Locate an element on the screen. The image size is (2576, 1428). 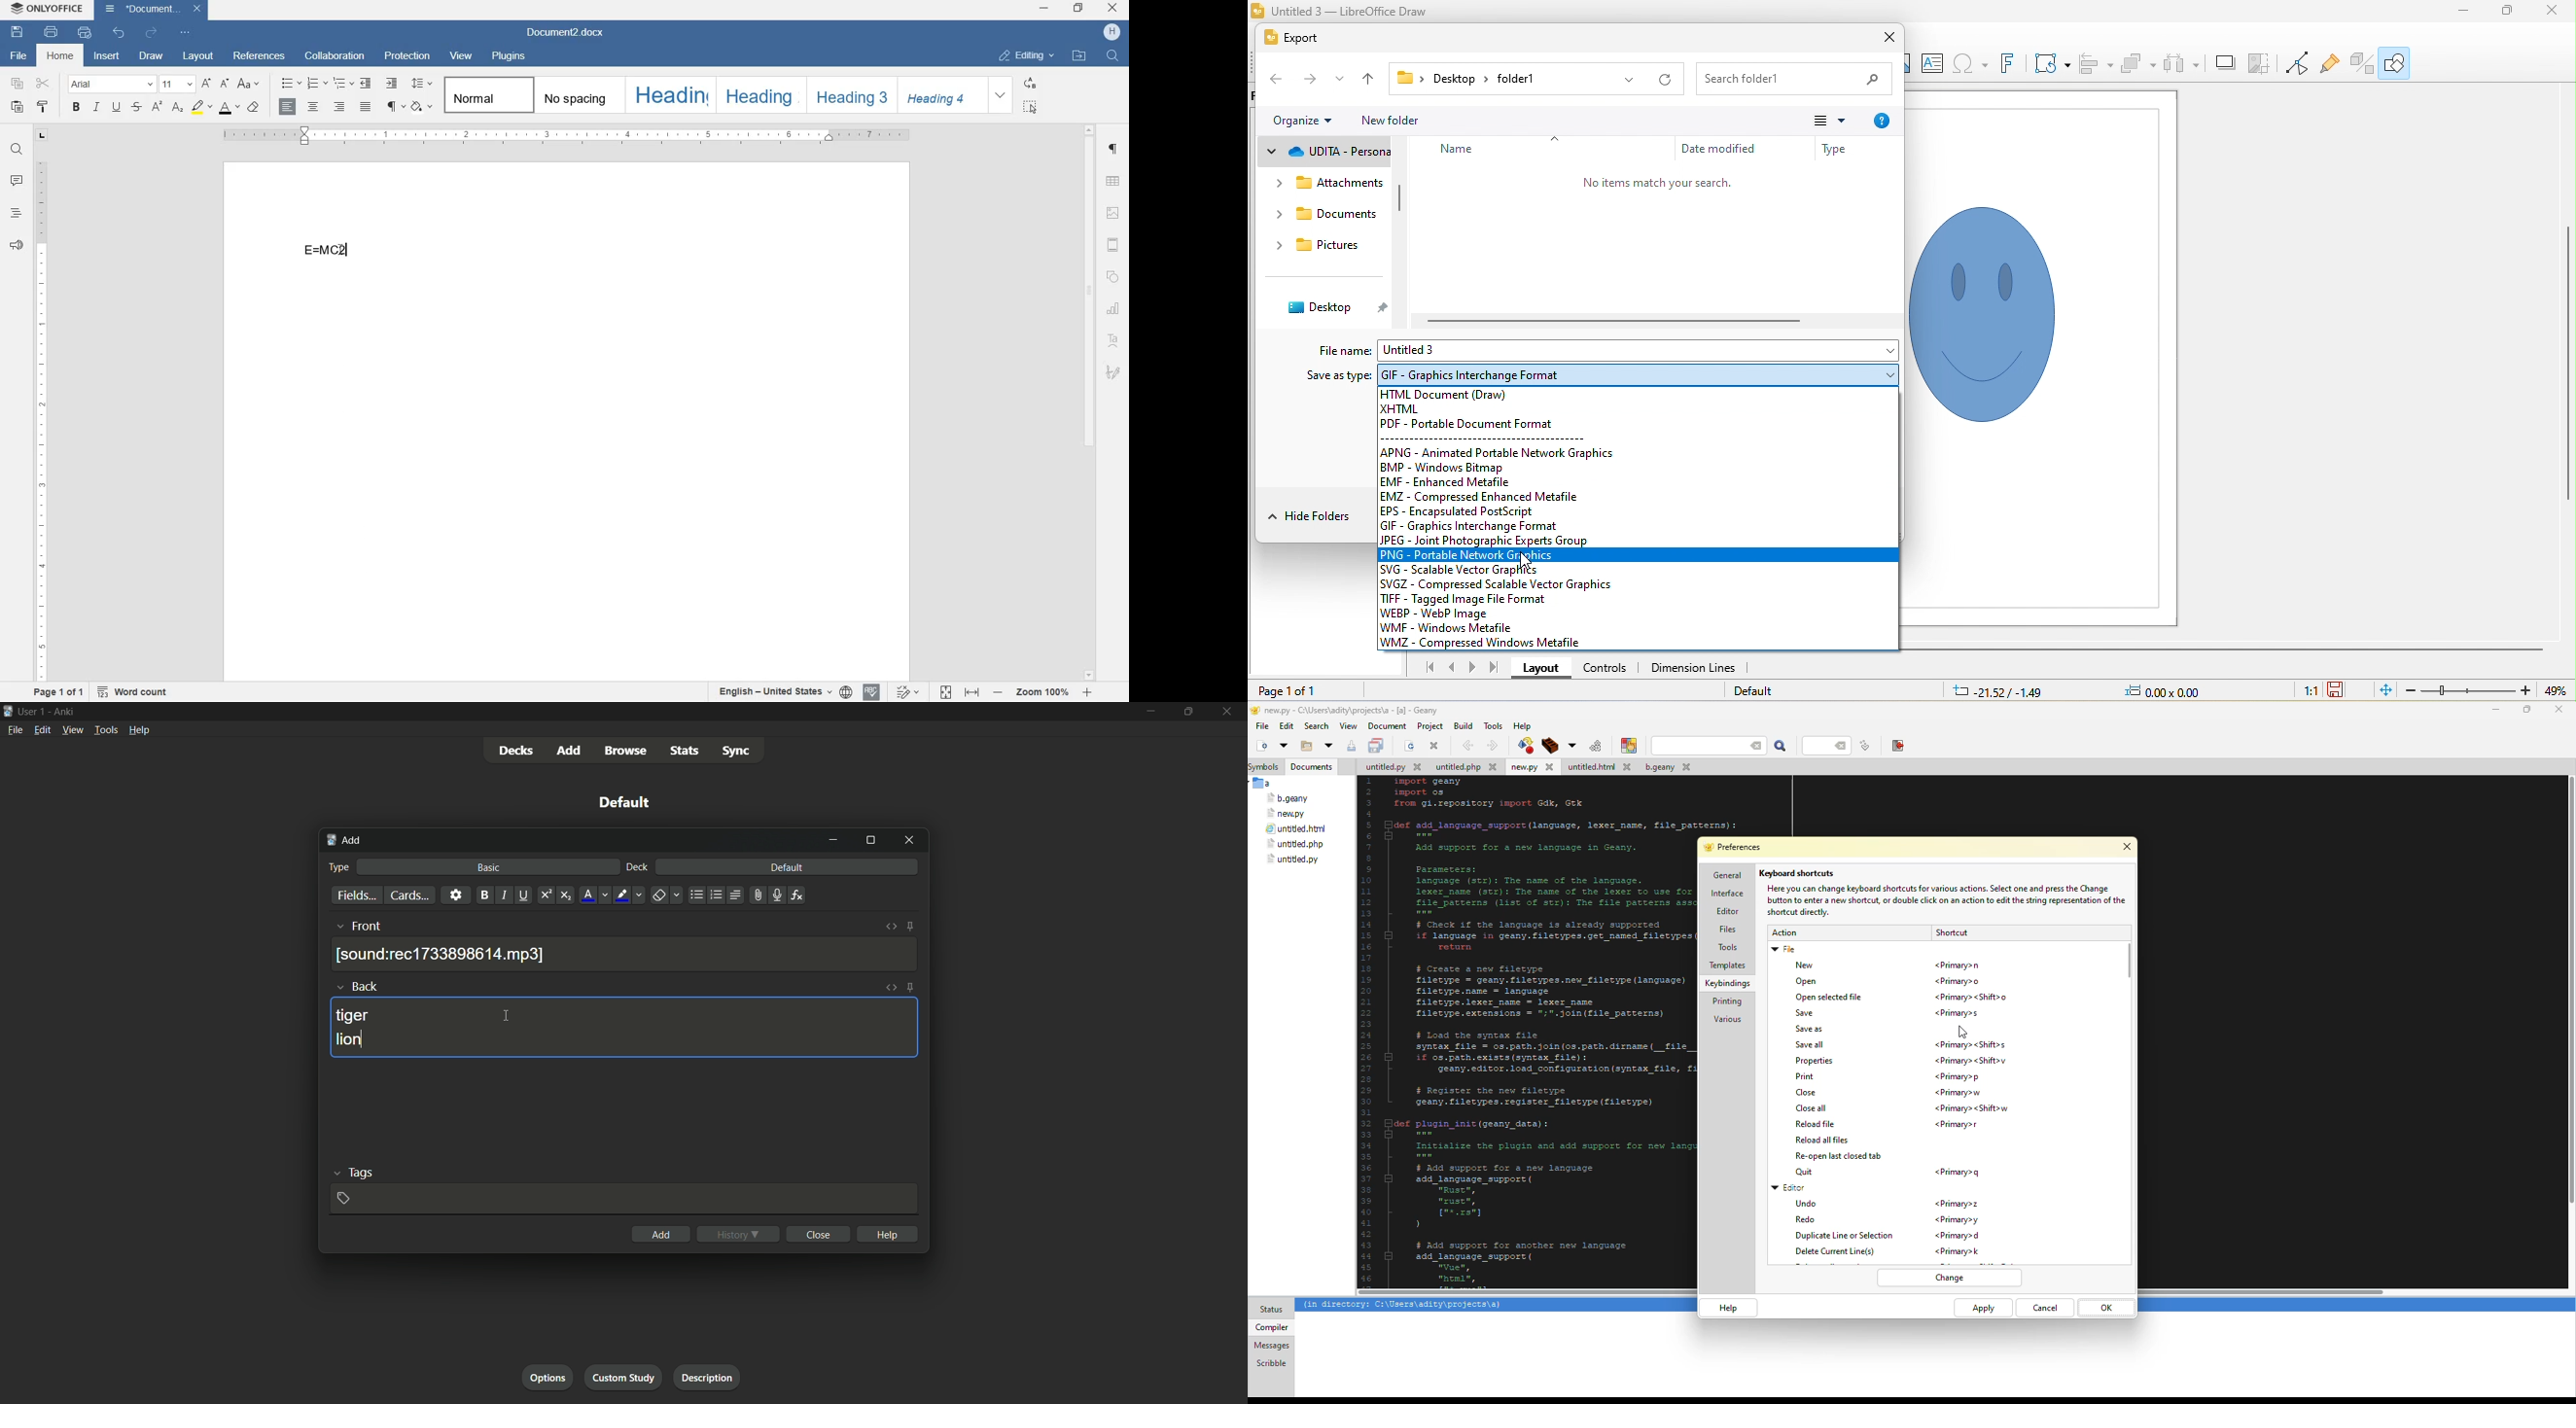
file is located at coordinates (1666, 769).